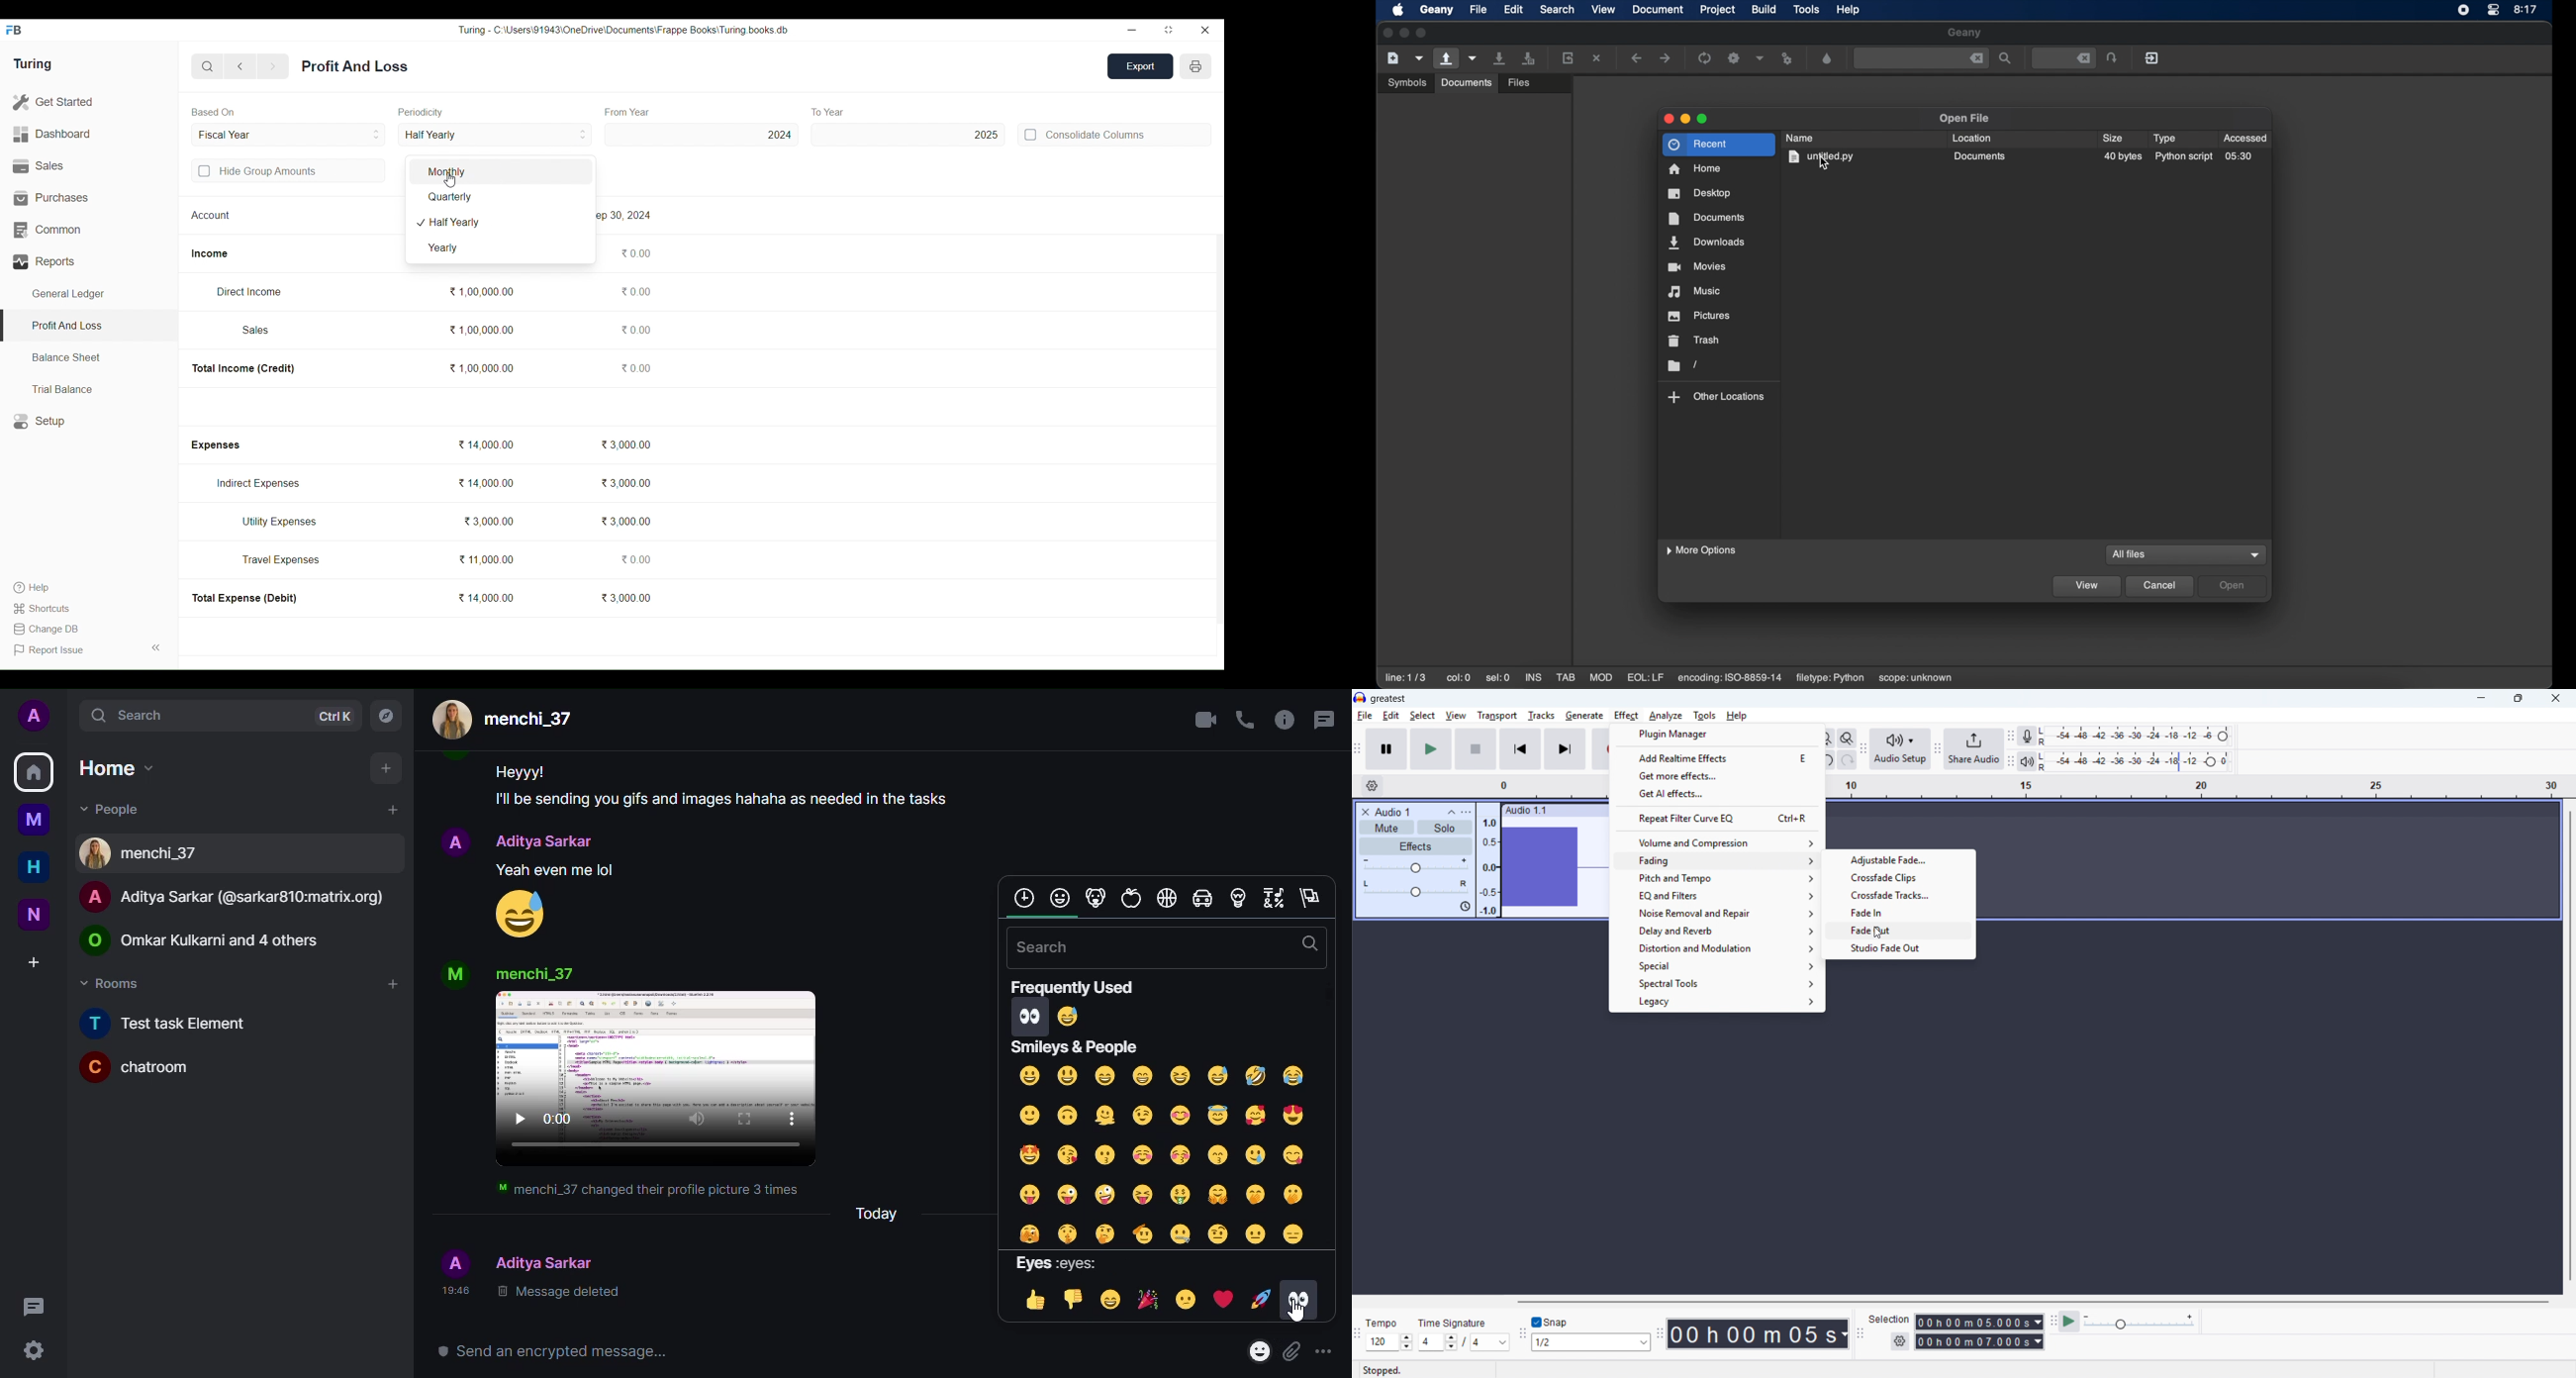 Image resolution: width=2576 pixels, height=1400 pixels. Describe the element at coordinates (256, 330) in the screenshot. I see `Sales` at that location.